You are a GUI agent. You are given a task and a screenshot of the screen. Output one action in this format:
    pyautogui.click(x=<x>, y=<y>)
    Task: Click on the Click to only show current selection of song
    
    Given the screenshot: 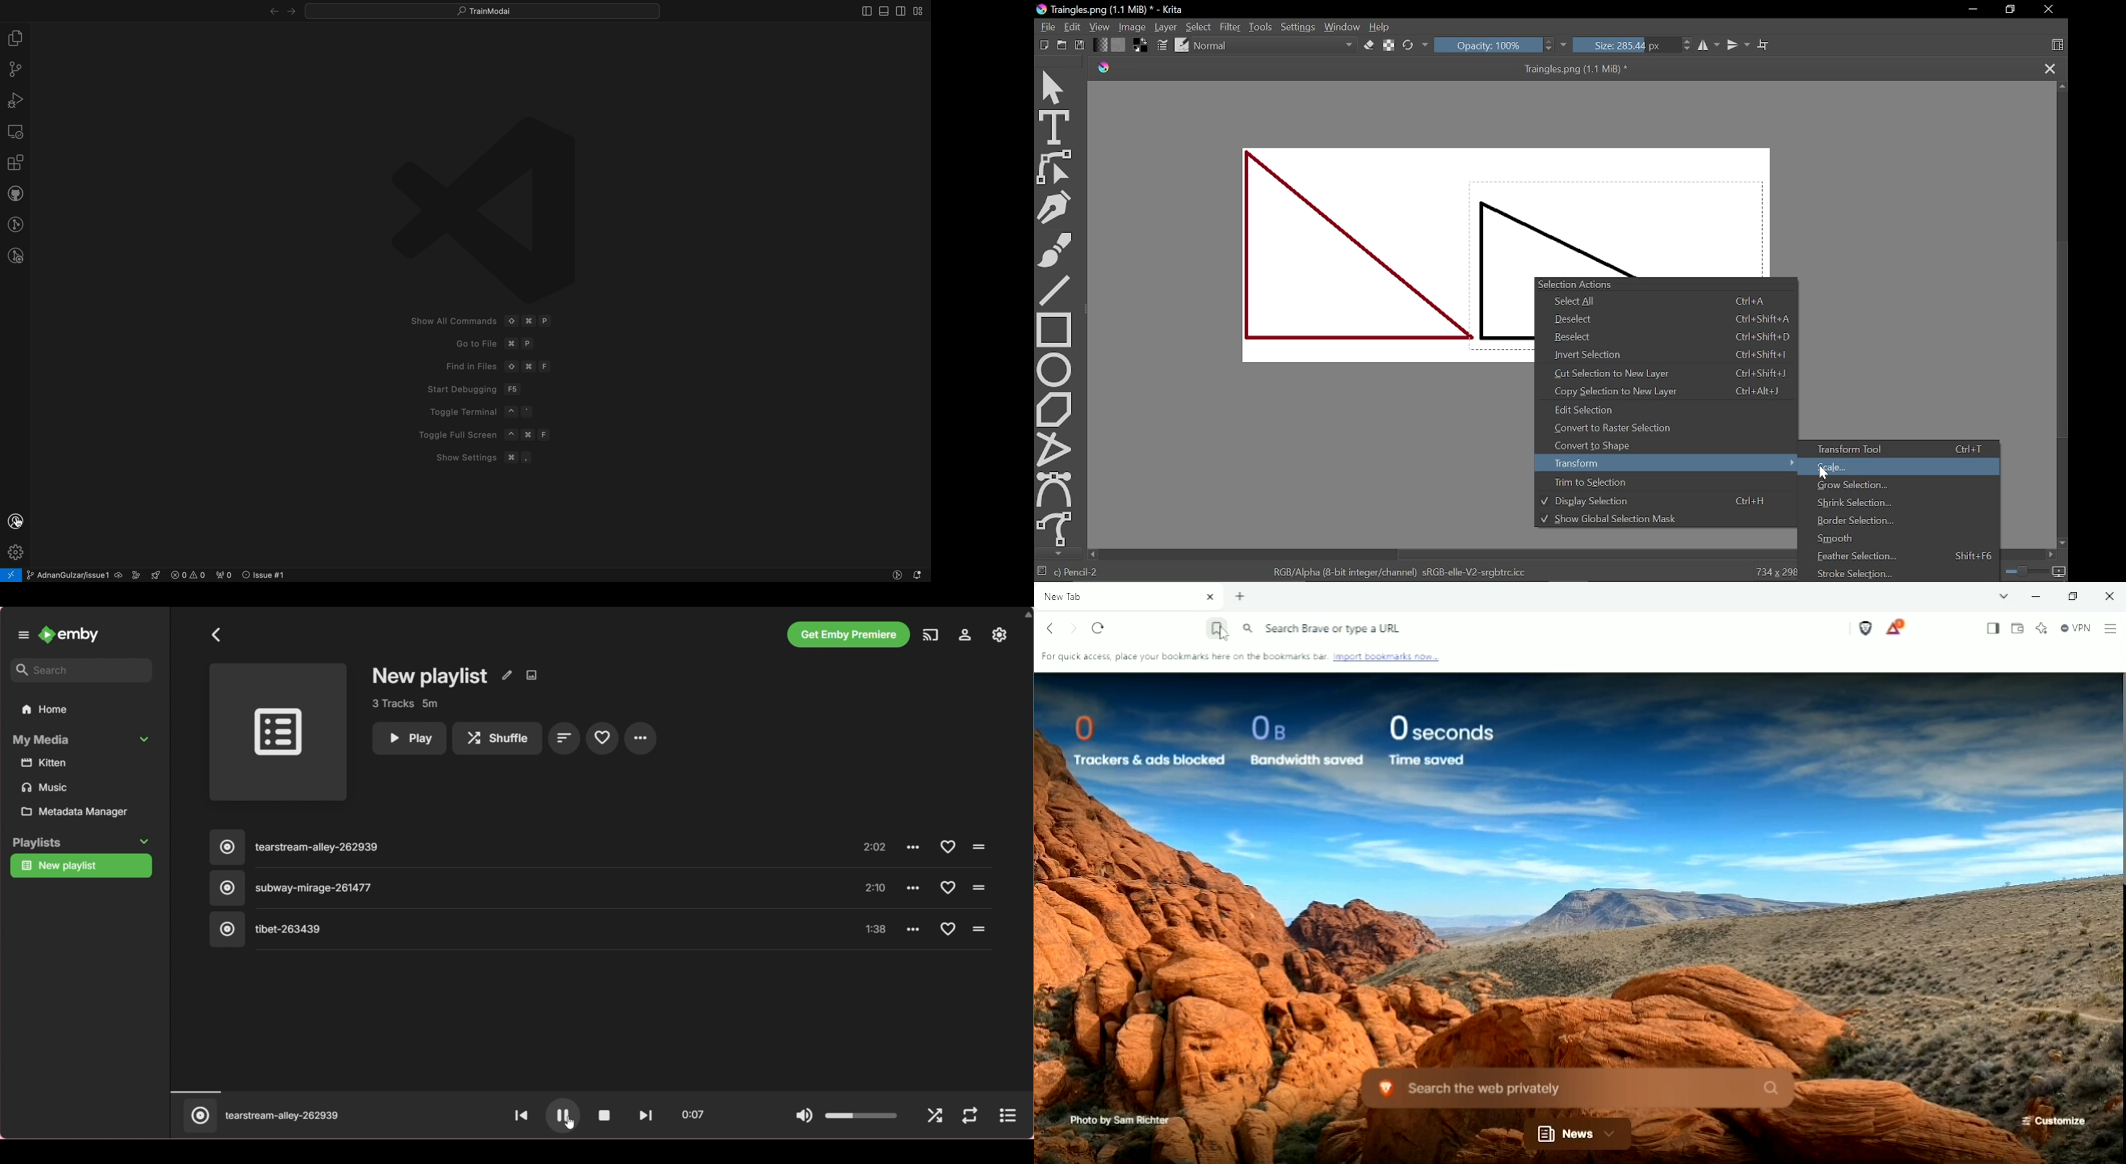 What is the action you would take?
    pyautogui.click(x=199, y=1116)
    